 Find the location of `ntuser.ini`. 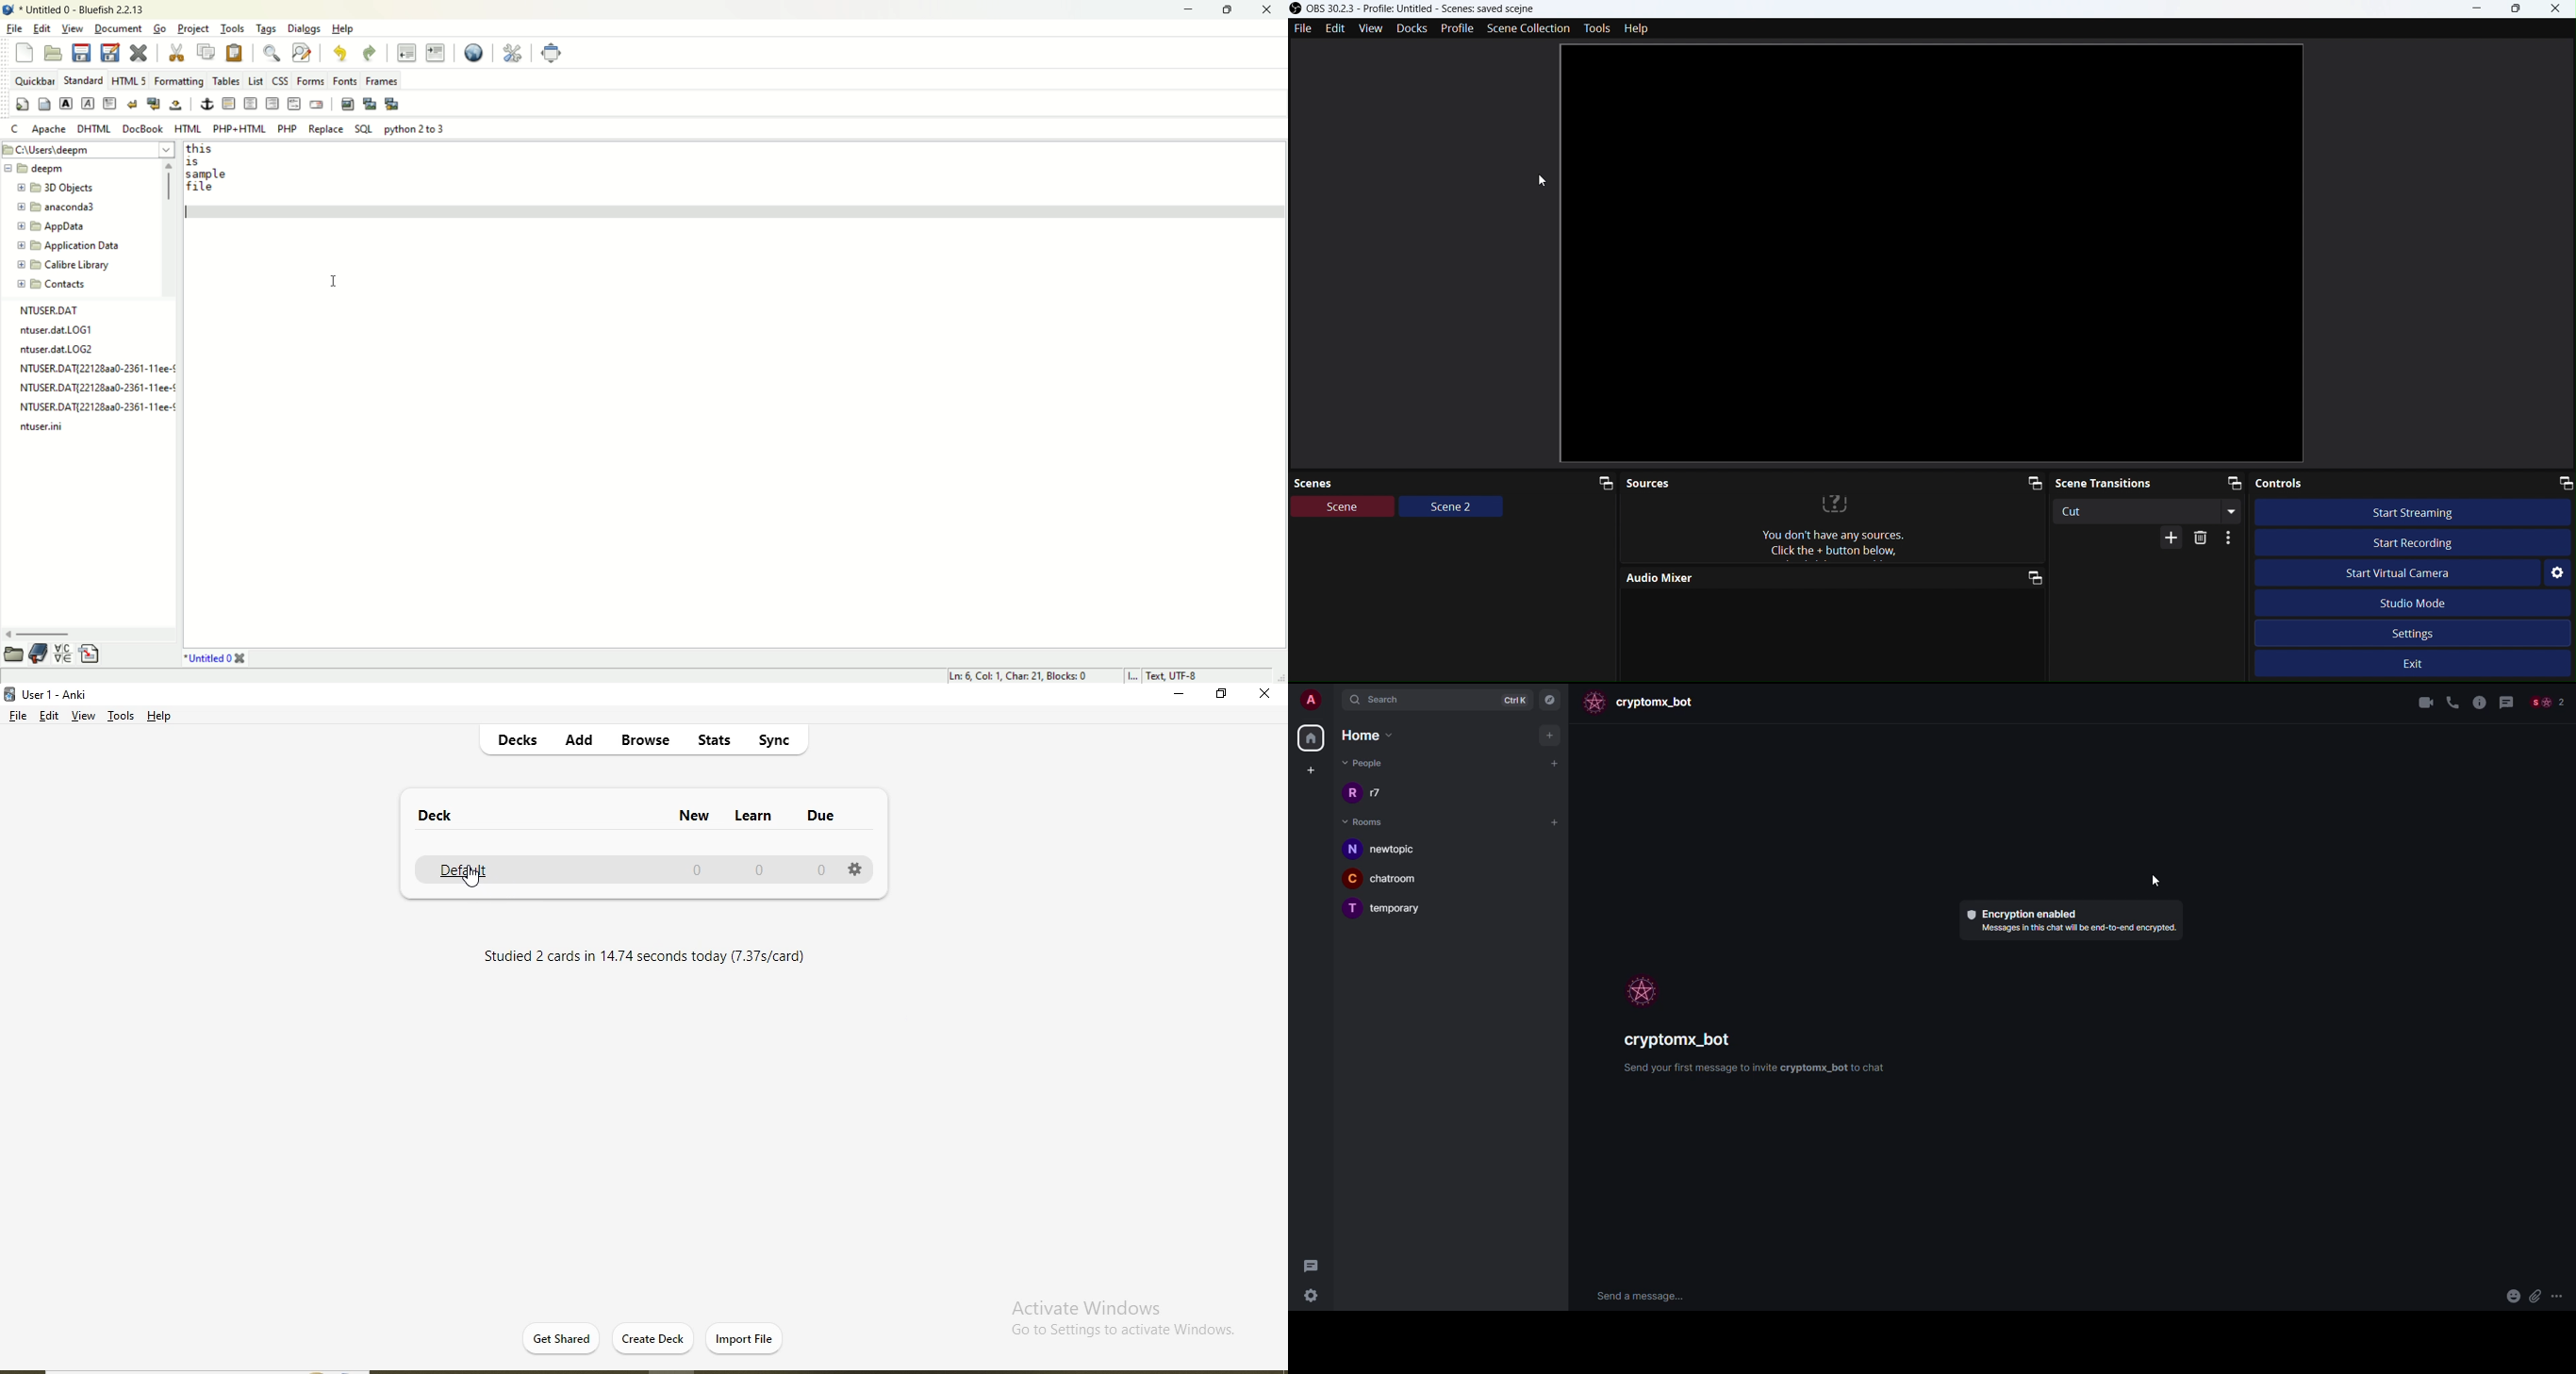

ntuser.ini is located at coordinates (48, 426).